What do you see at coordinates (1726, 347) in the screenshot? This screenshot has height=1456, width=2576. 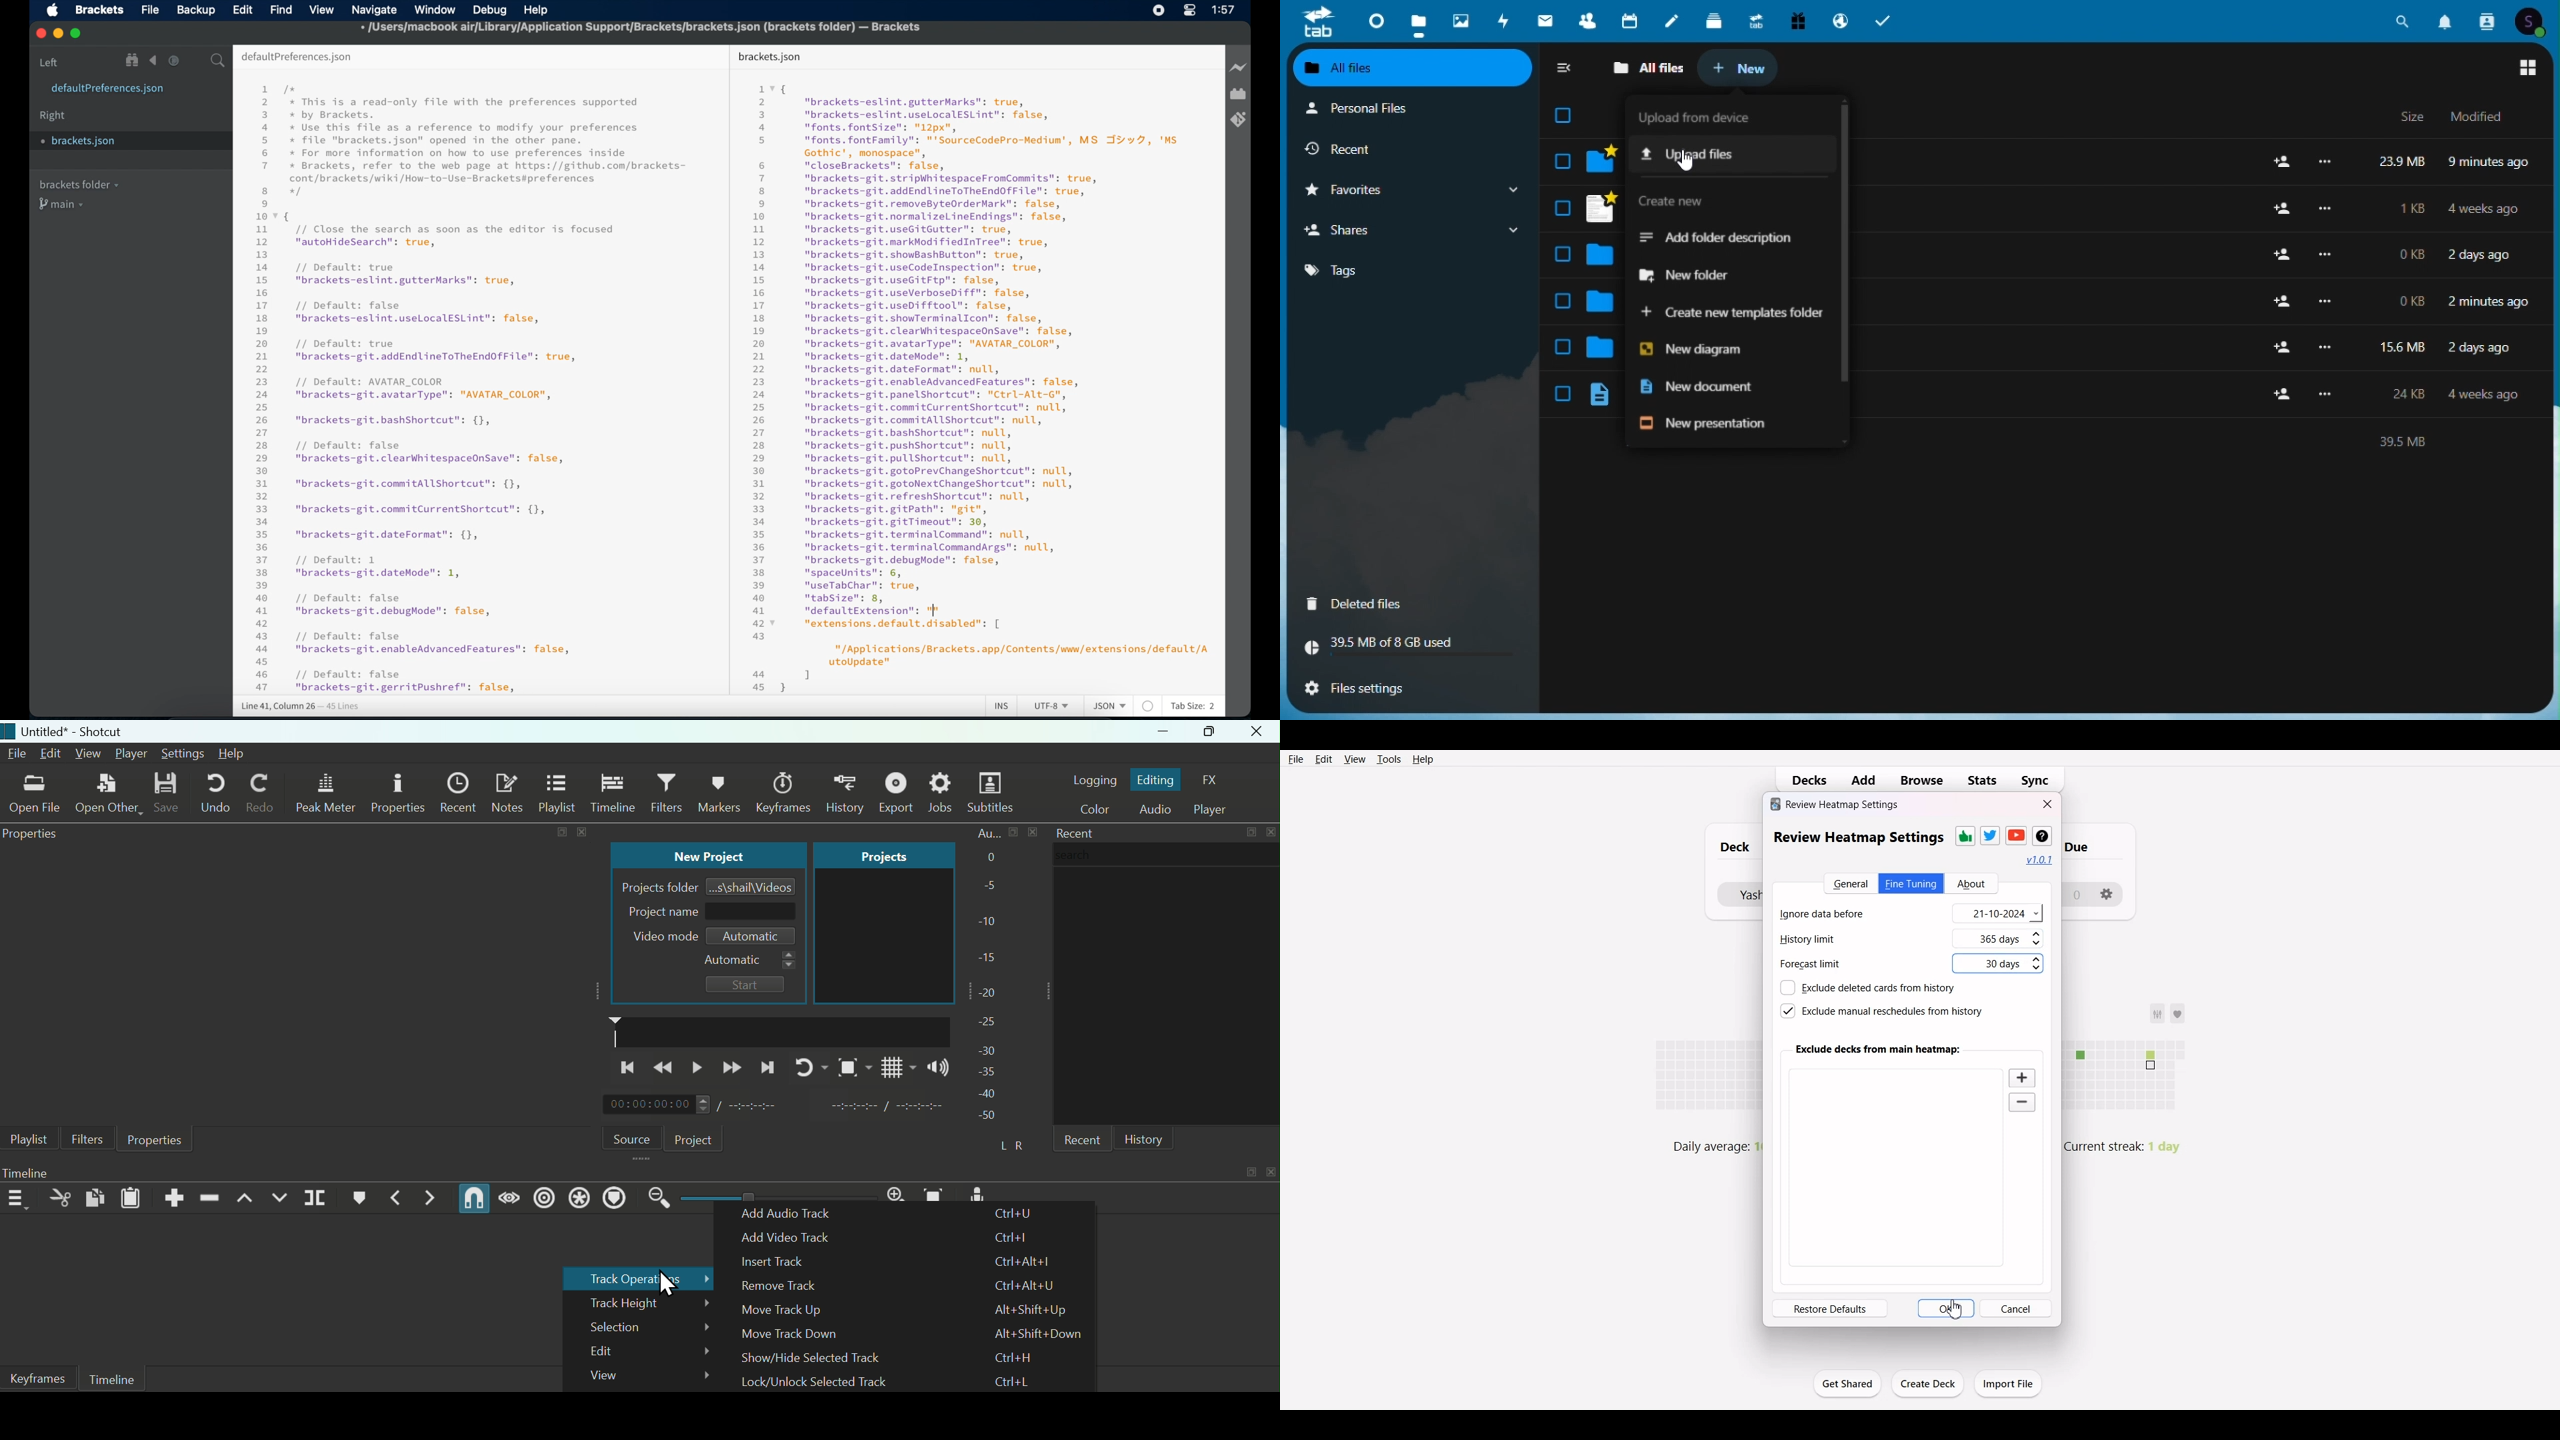 I see `New diagram` at bounding box center [1726, 347].